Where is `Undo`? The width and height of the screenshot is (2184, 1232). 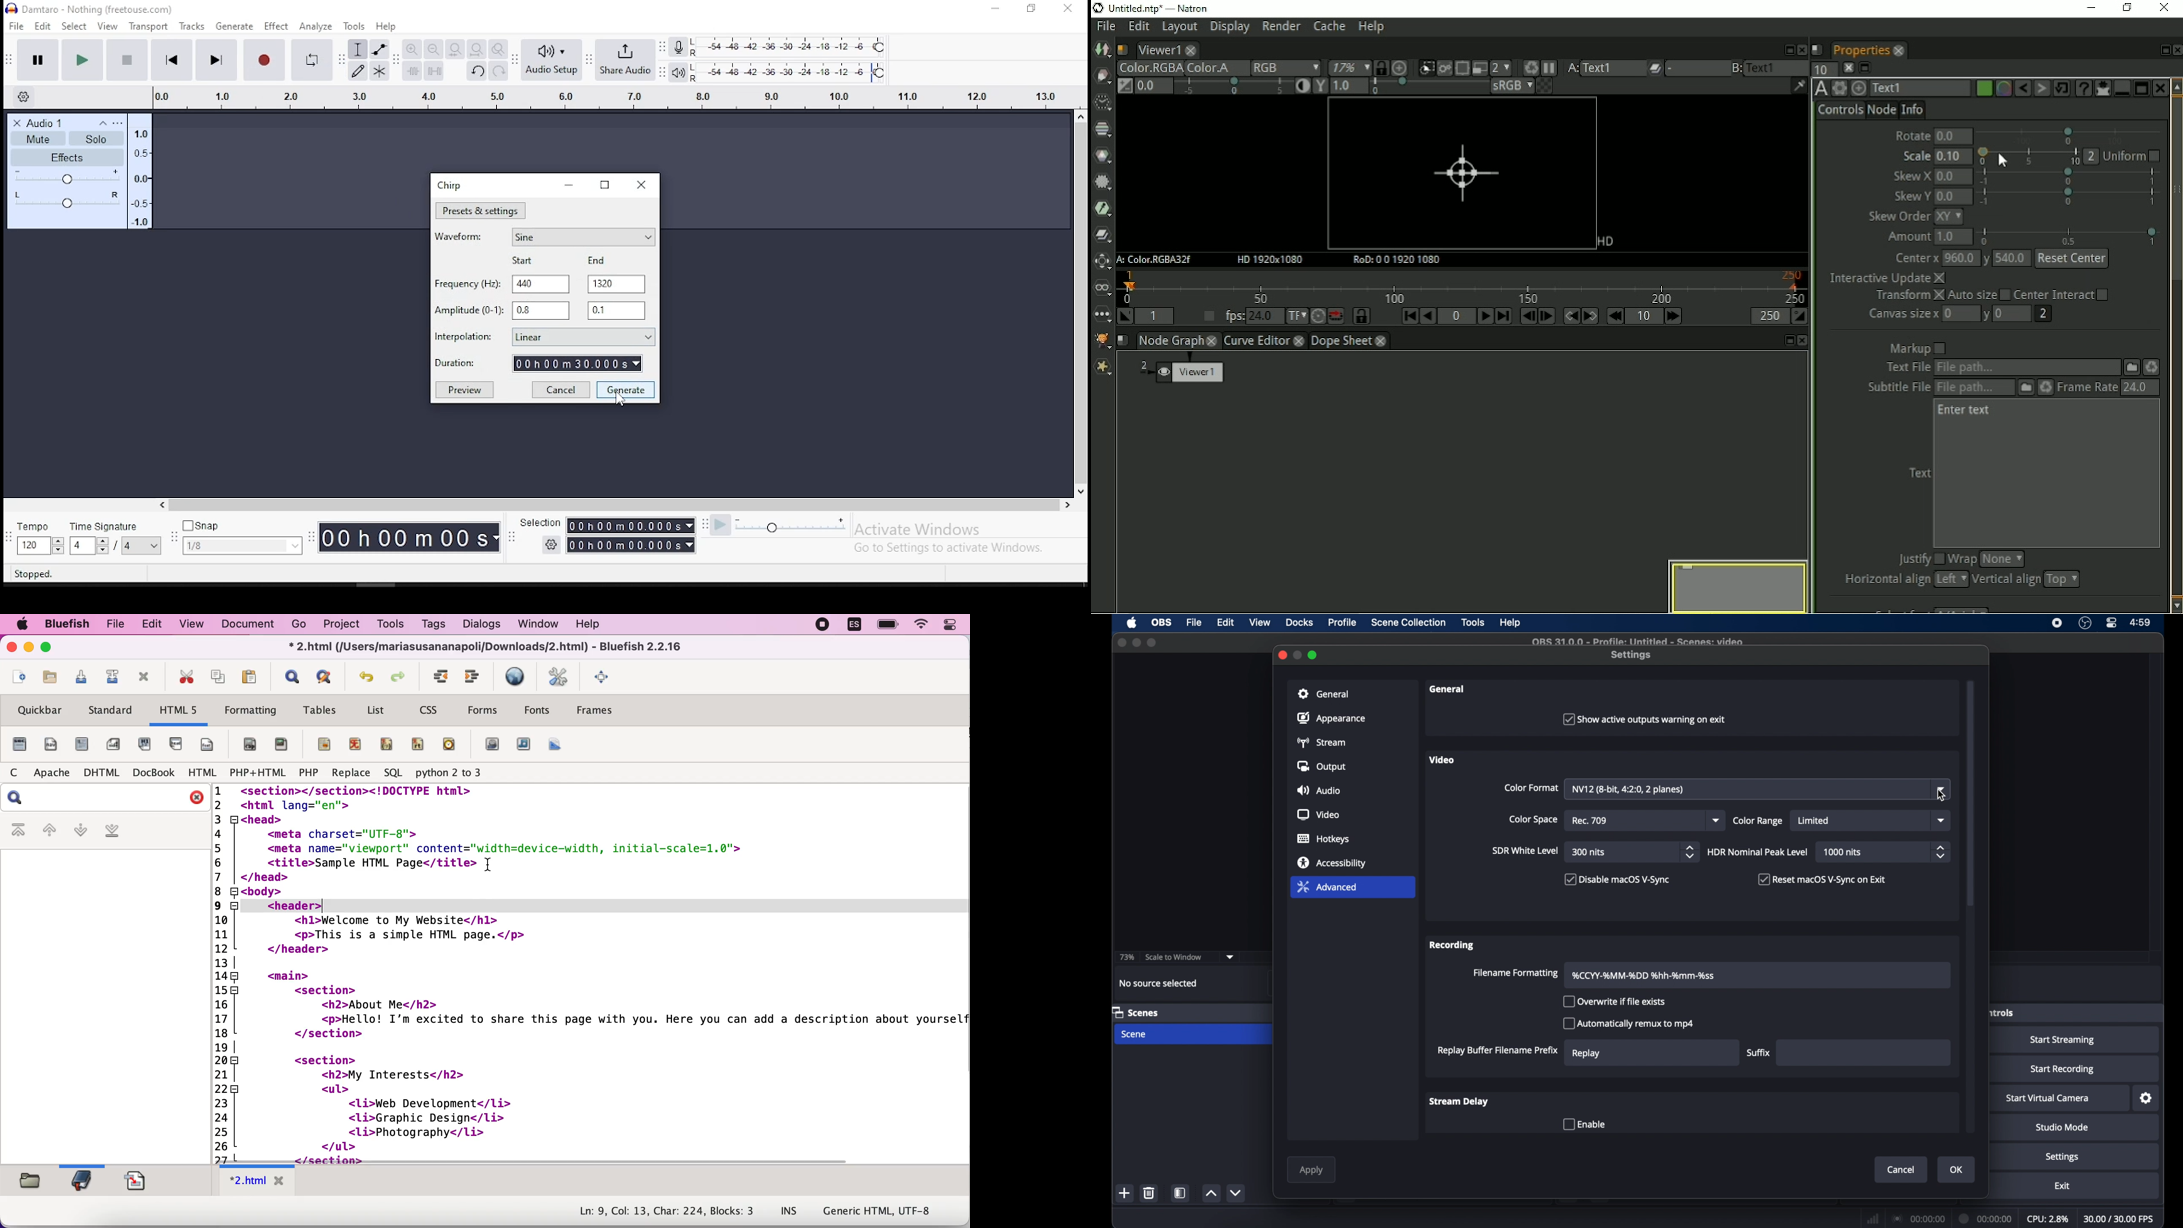
Undo is located at coordinates (2021, 89).